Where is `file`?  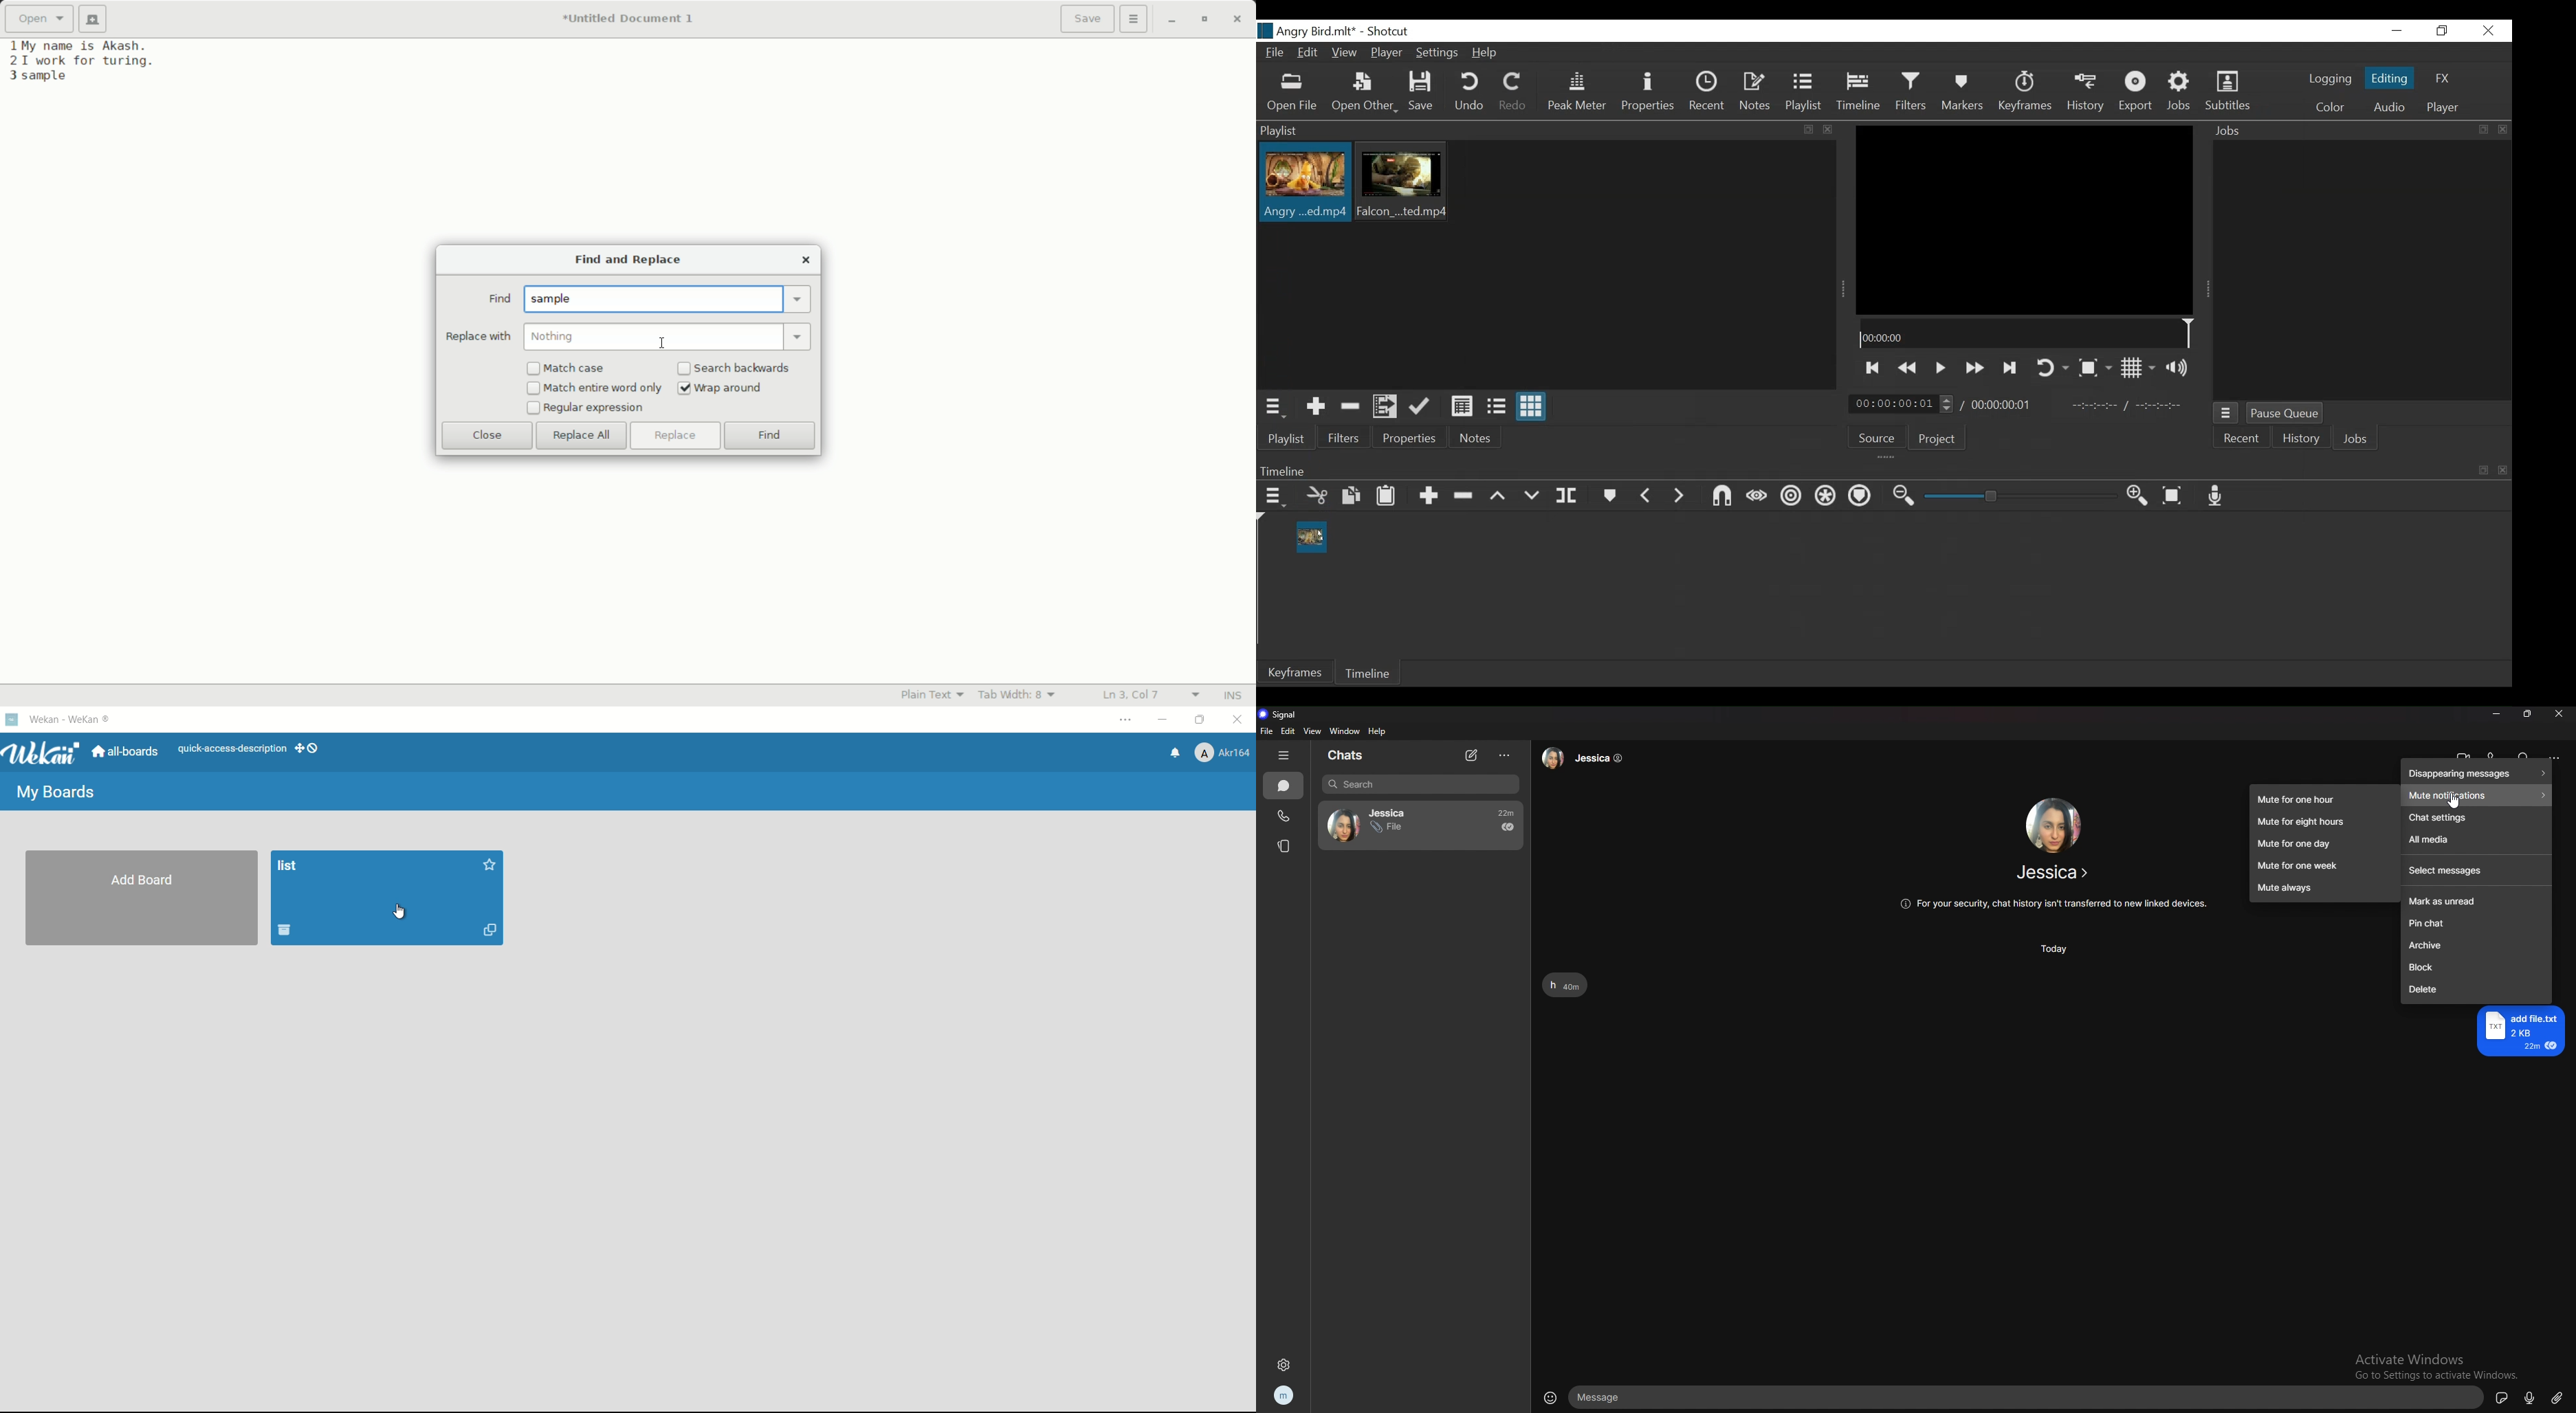
file is located at coordinates (1267, 731).